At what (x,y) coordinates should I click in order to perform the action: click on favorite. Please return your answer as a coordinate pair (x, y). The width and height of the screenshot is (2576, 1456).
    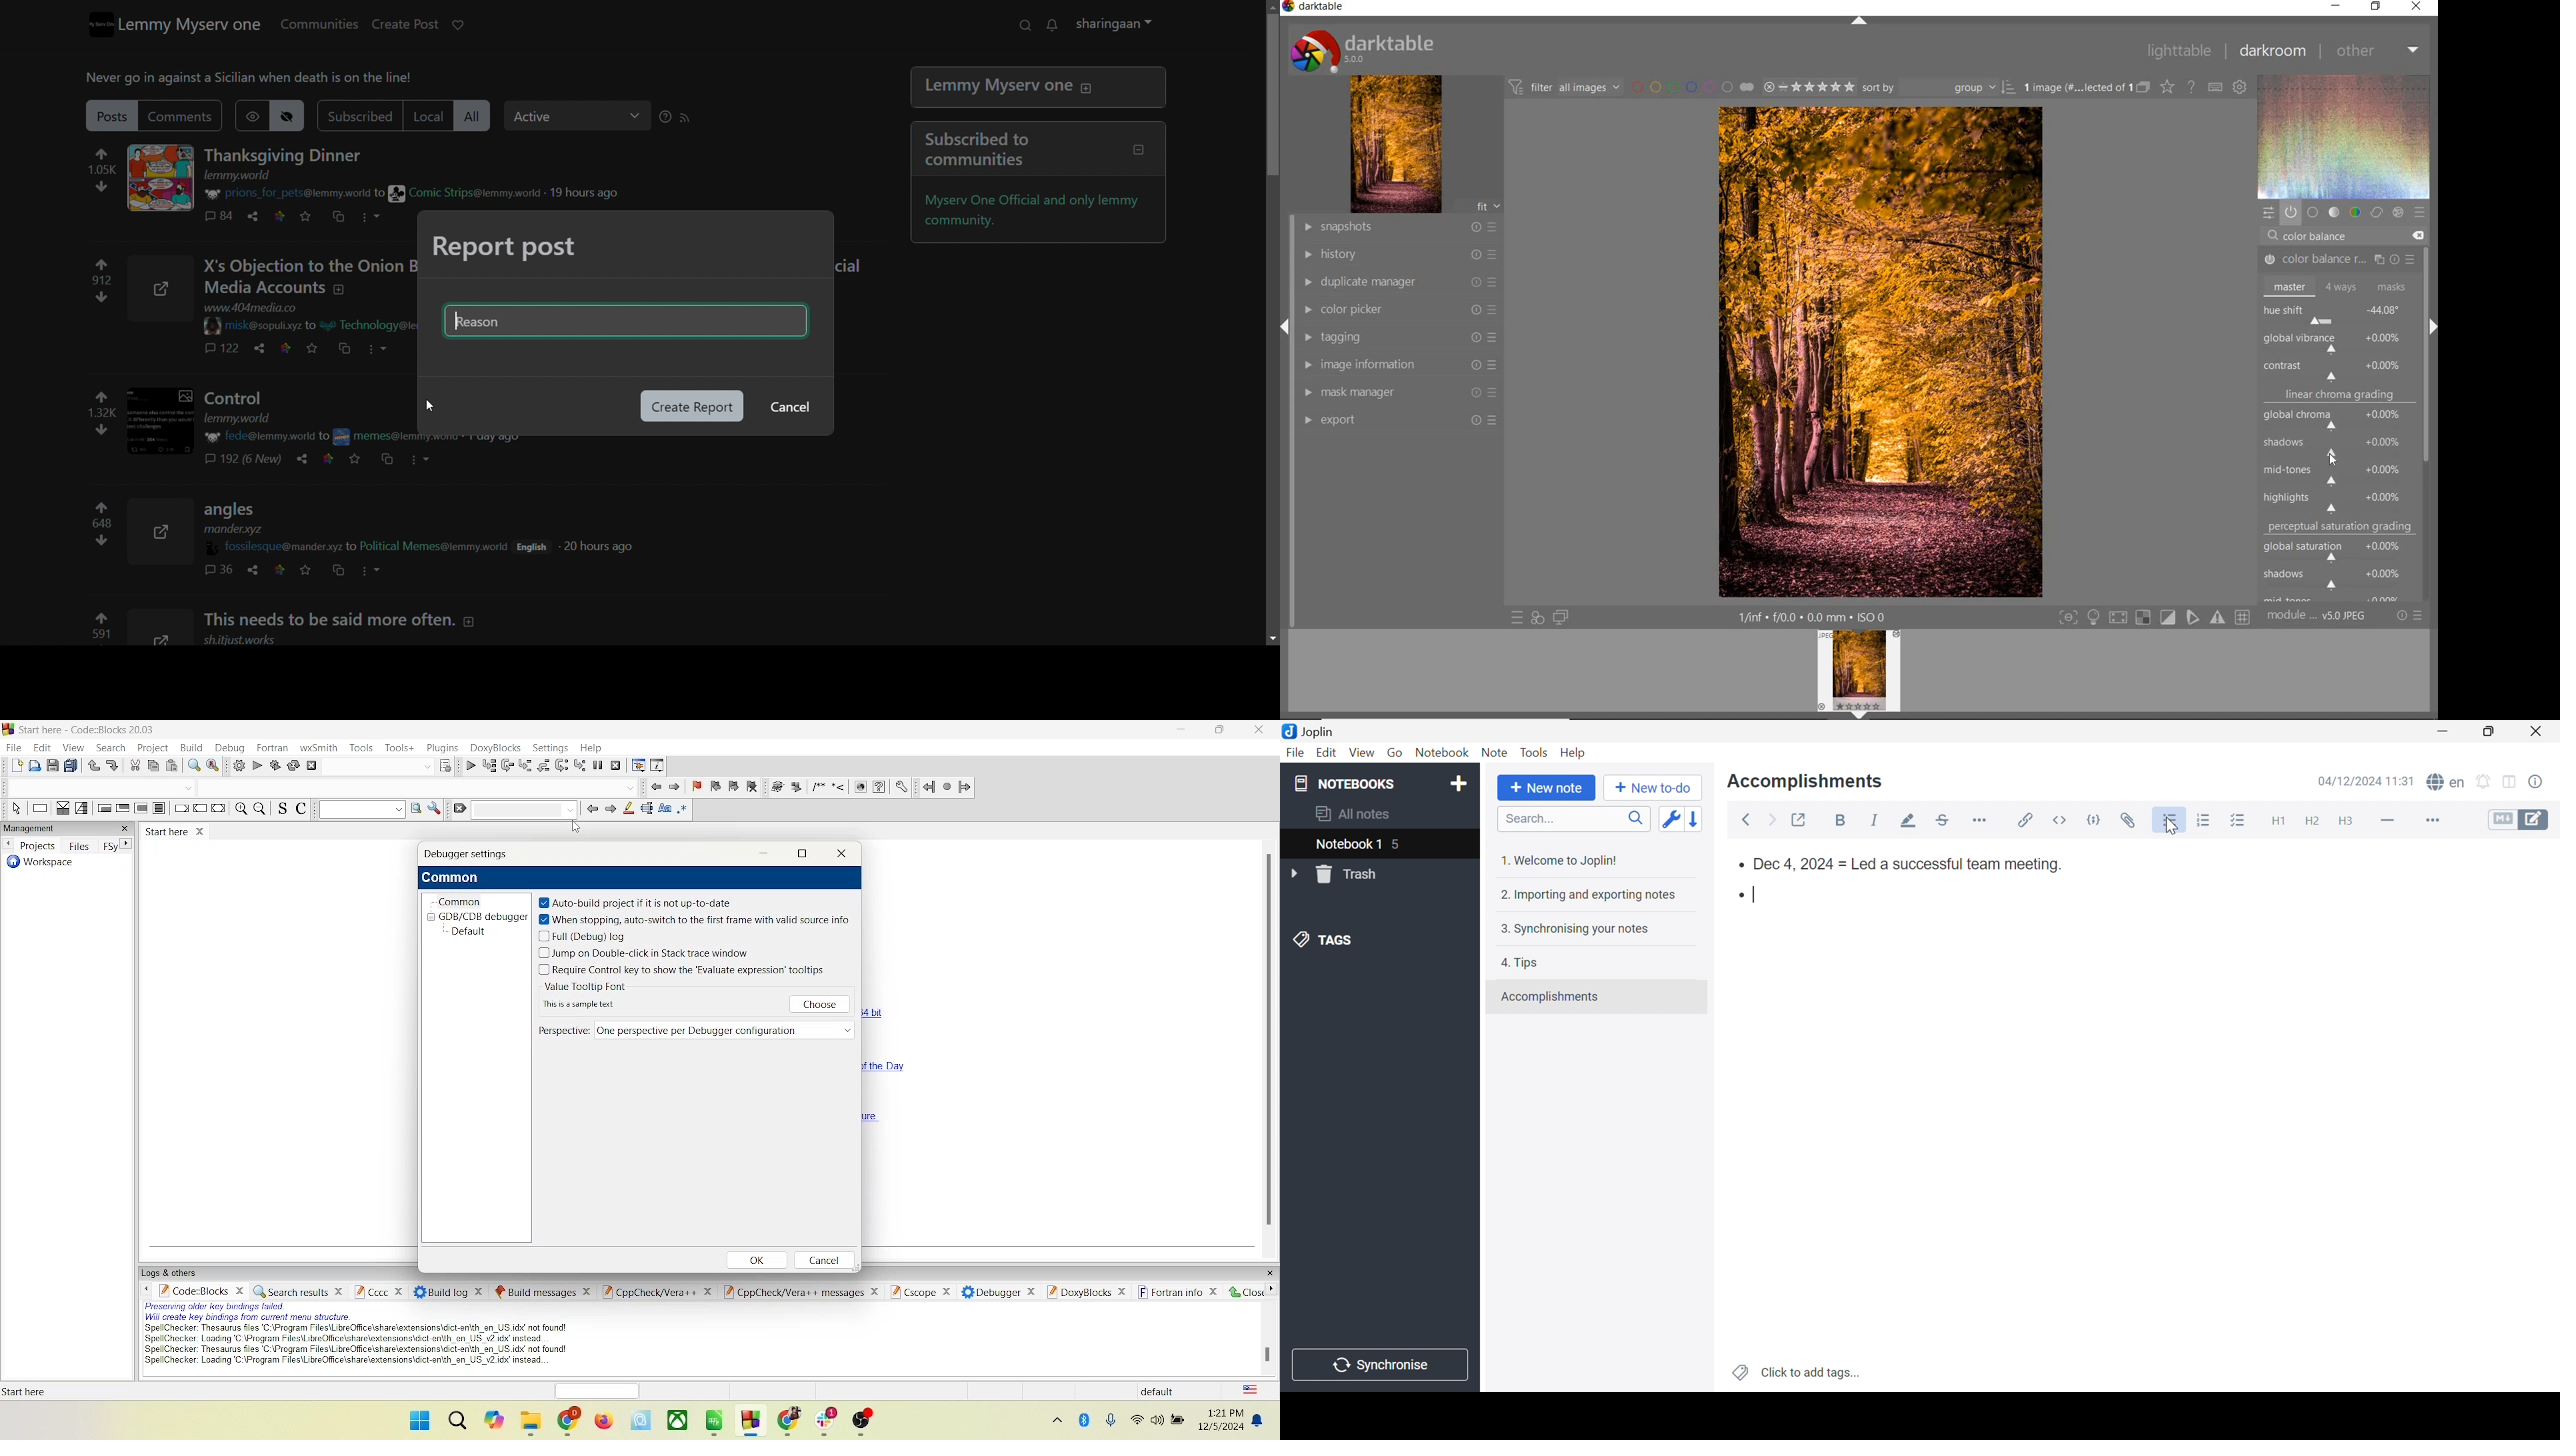
    Looking at the image, I should click on (313, 217).